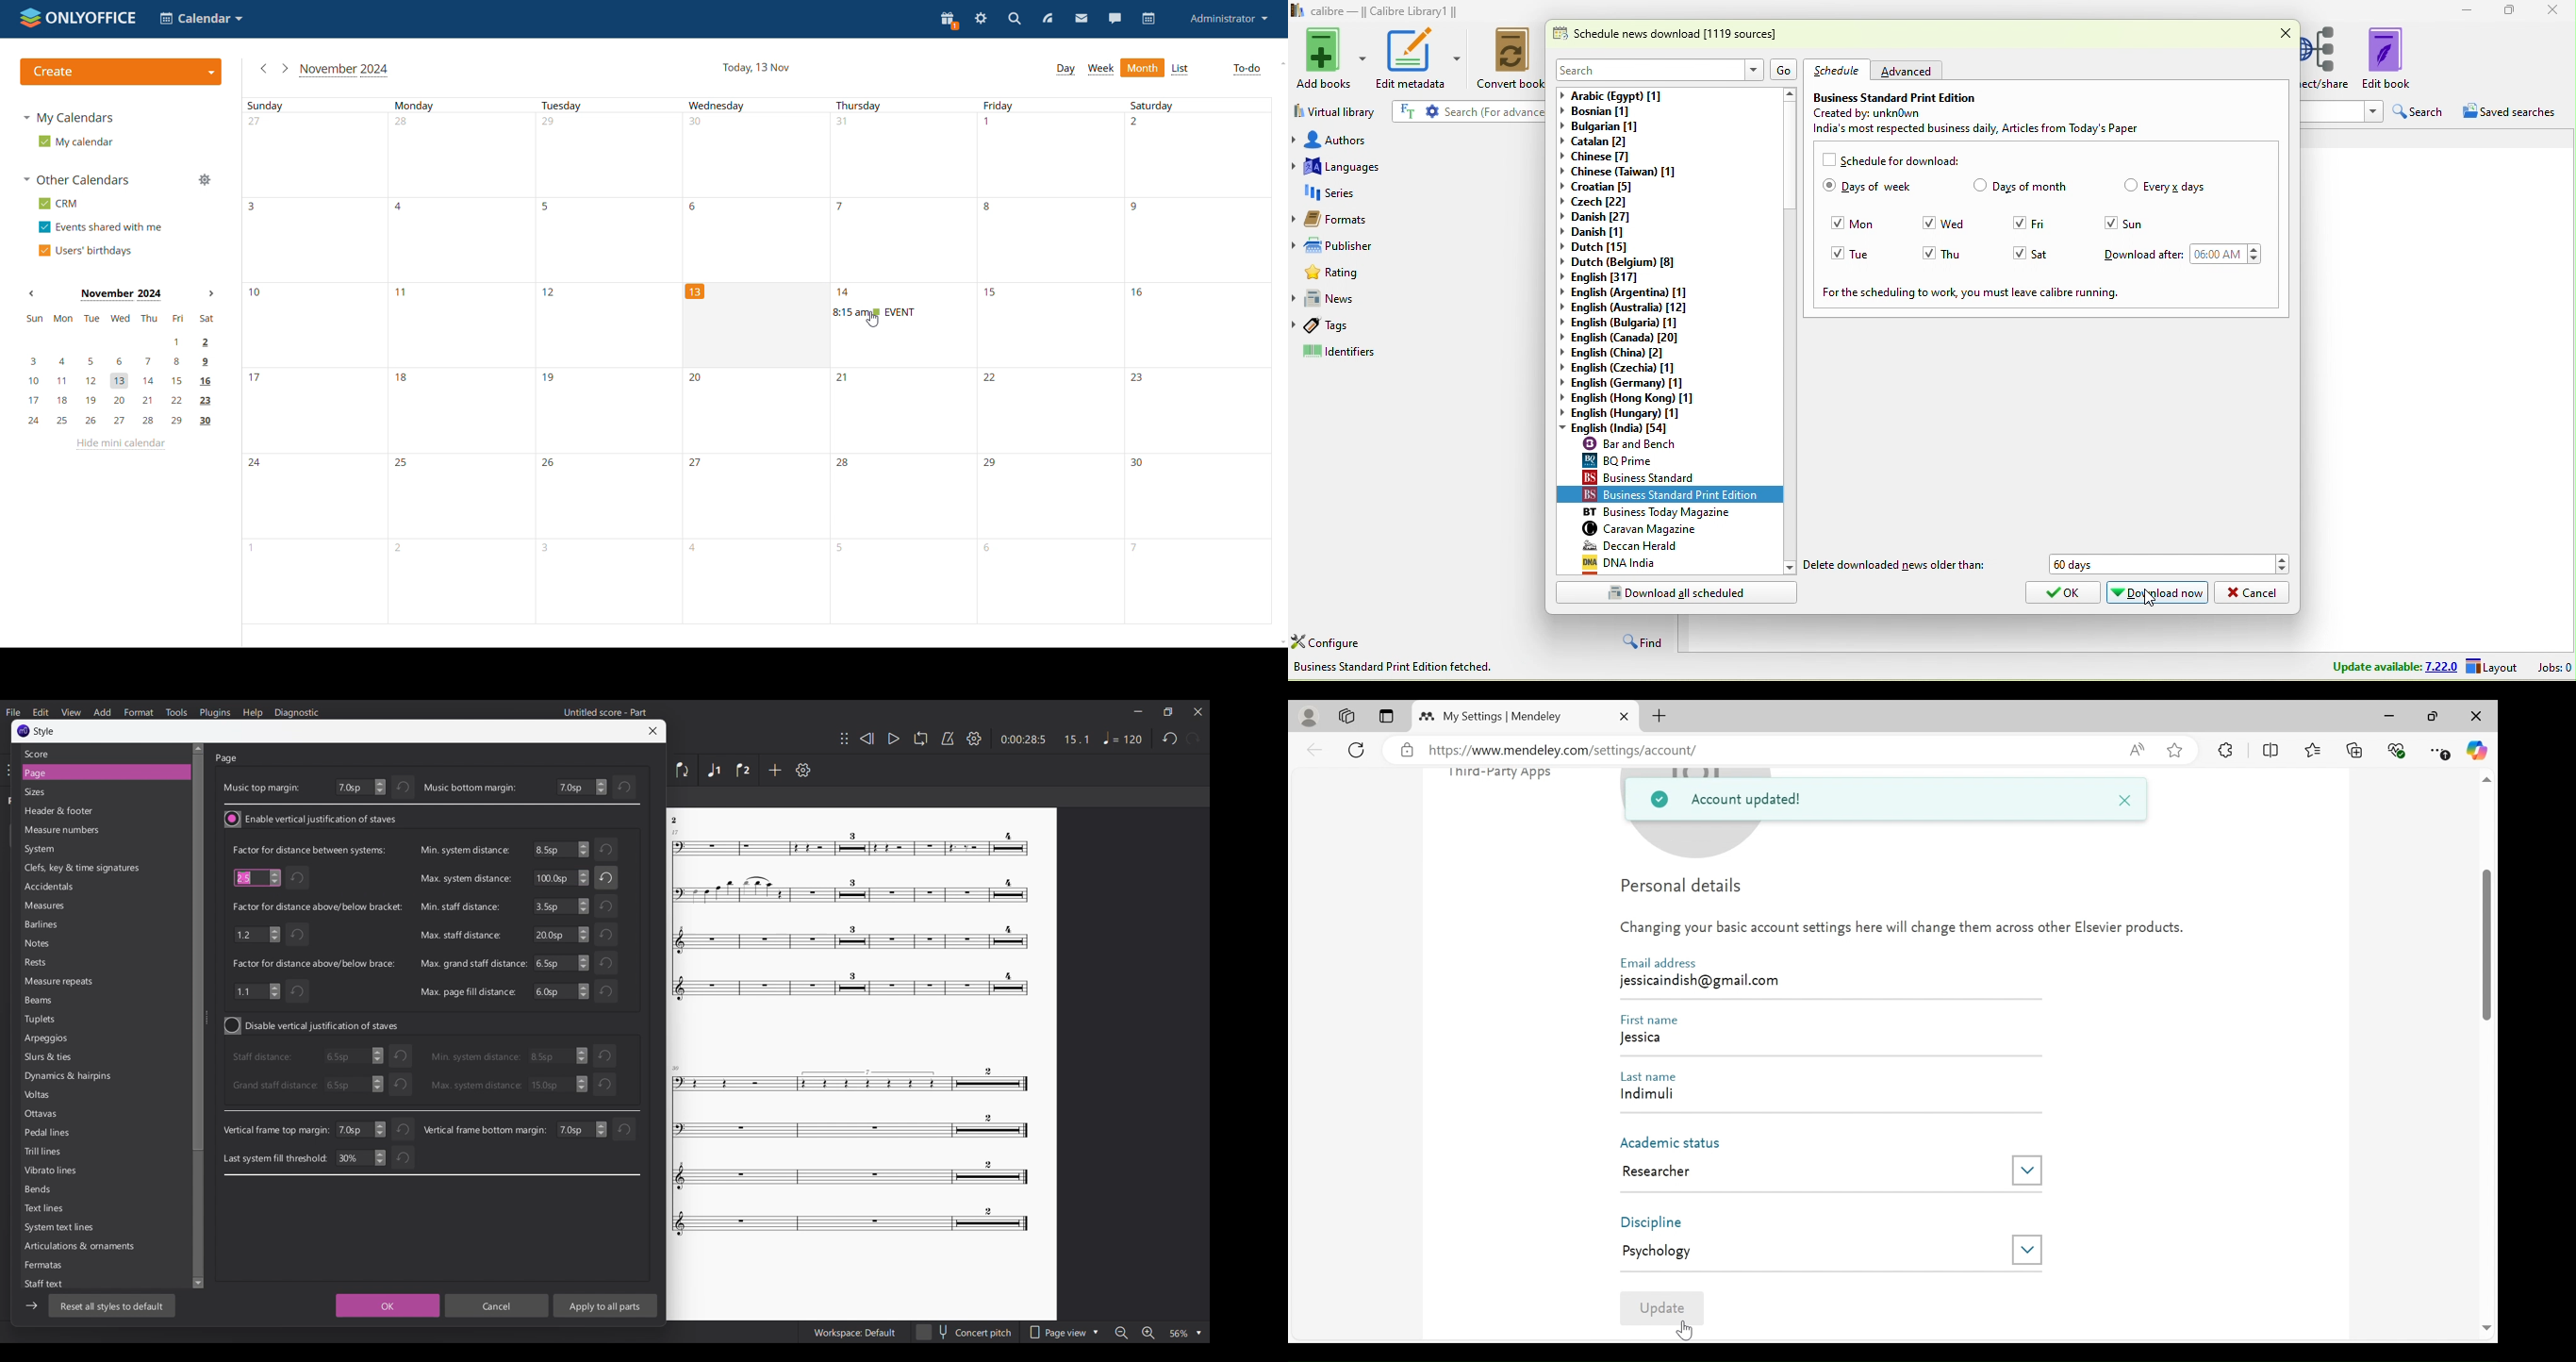 The width and height of the screenshot is (2576, 1372). Describe the element at coordinates (261, 788) in the screenshot. I see `Music top margin` at that location.